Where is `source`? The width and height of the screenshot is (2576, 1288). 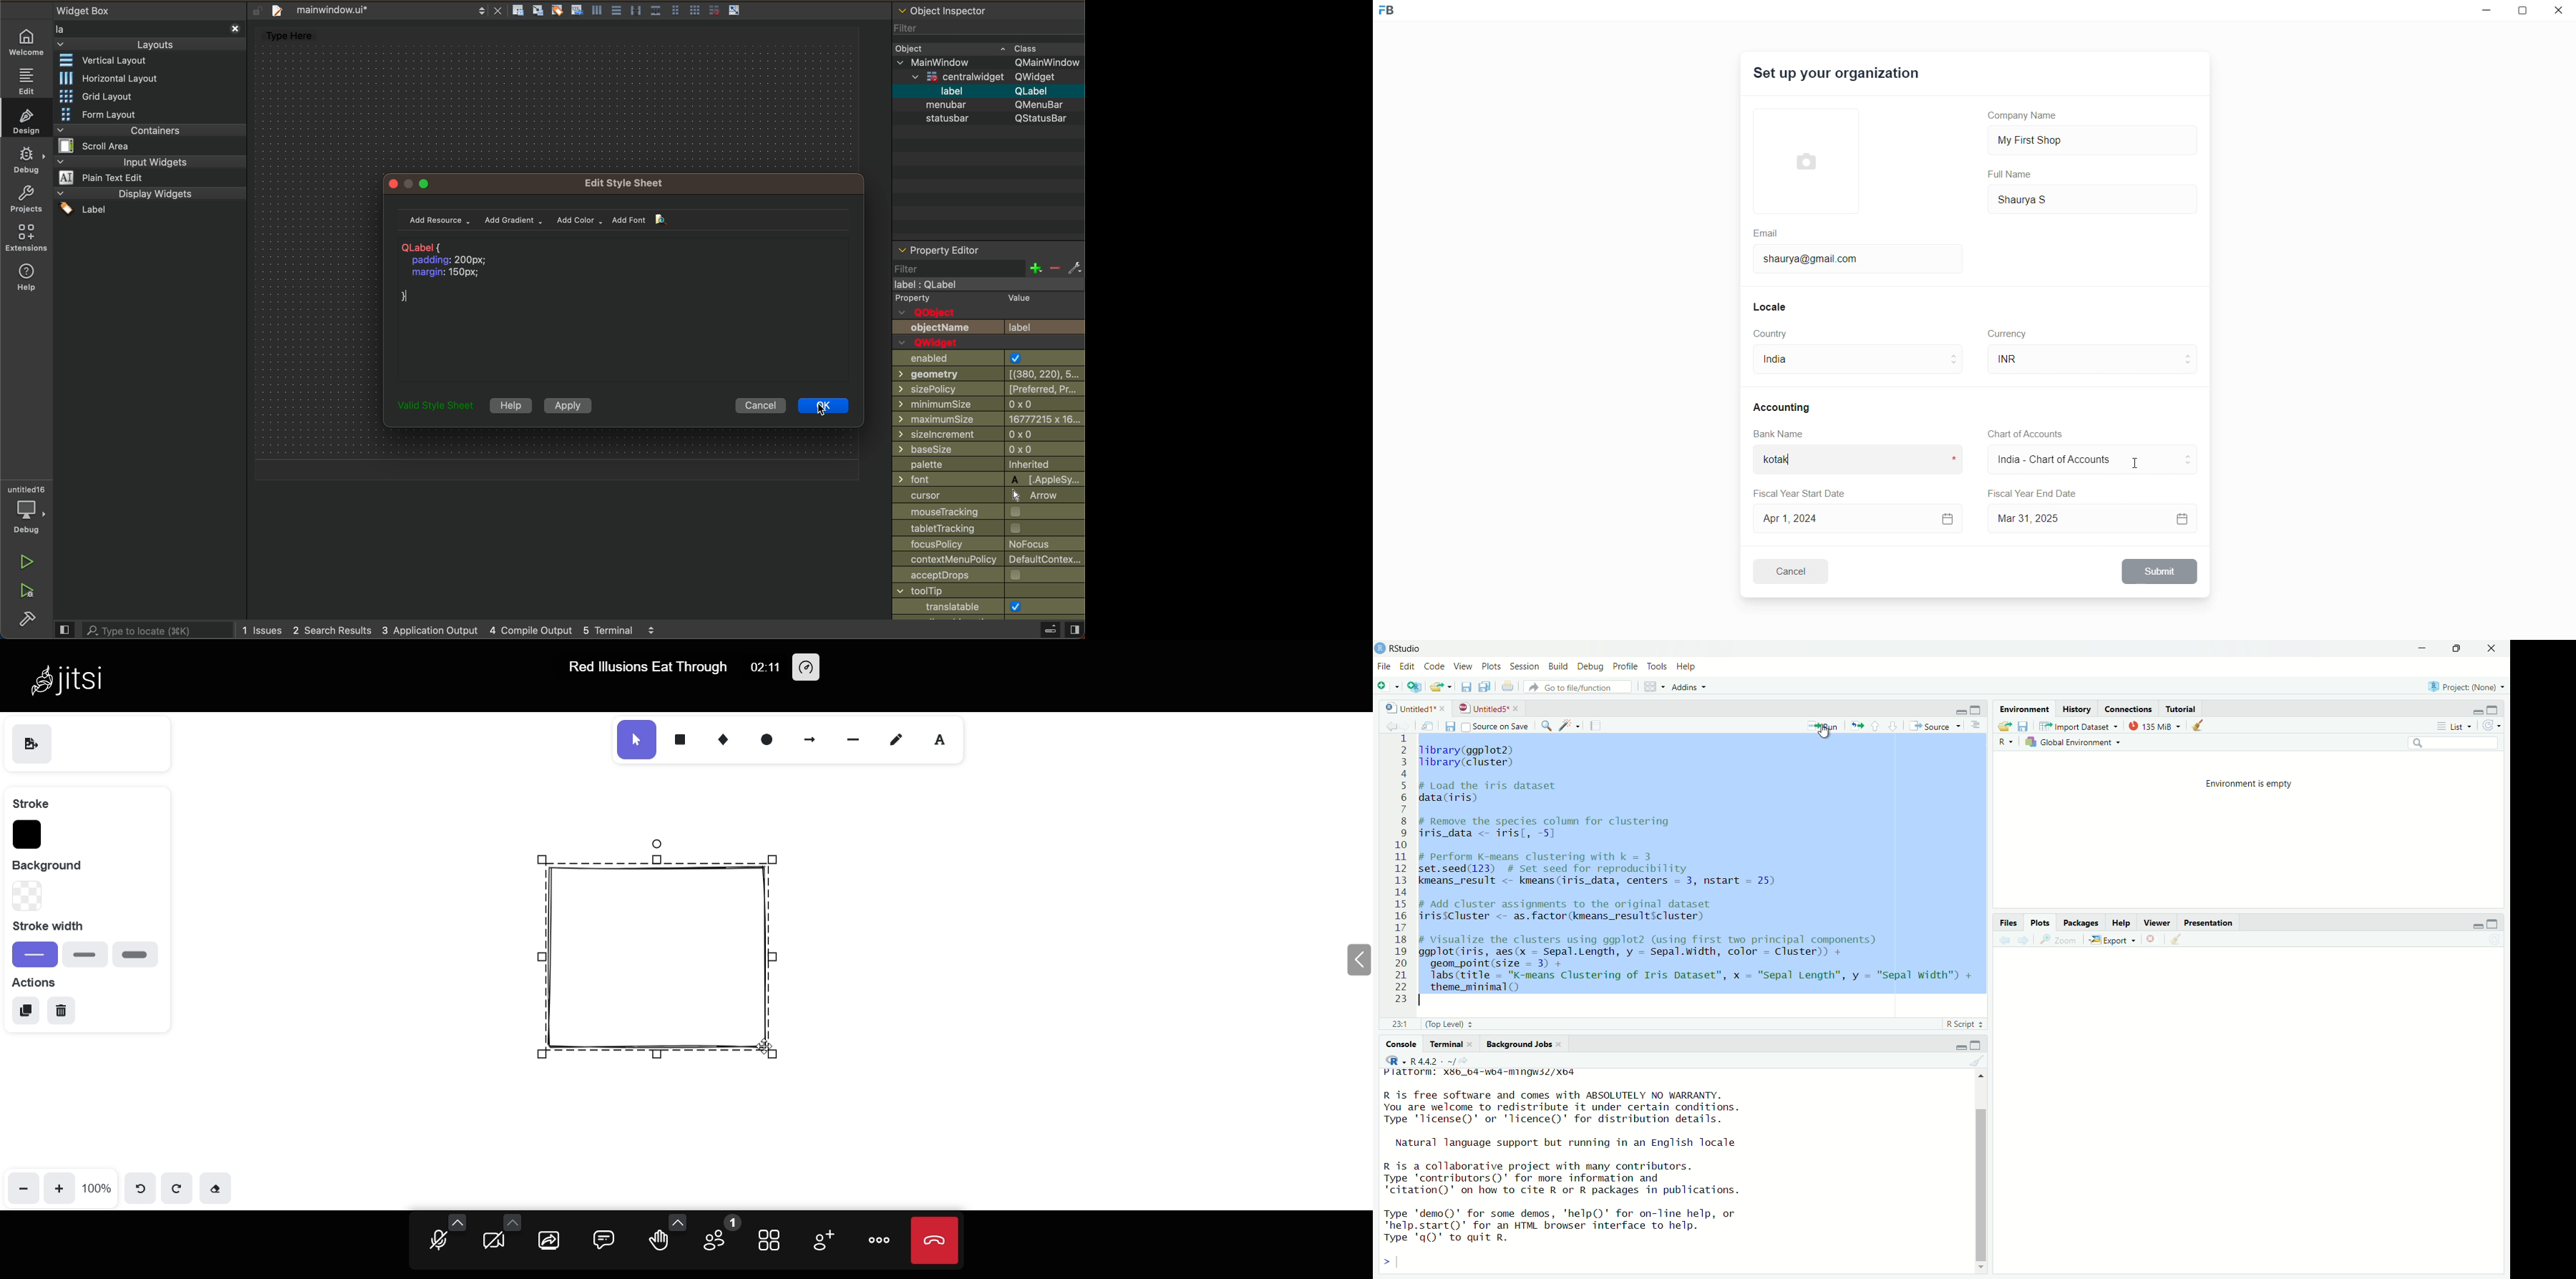 source is located at coordinates (1936, 726).